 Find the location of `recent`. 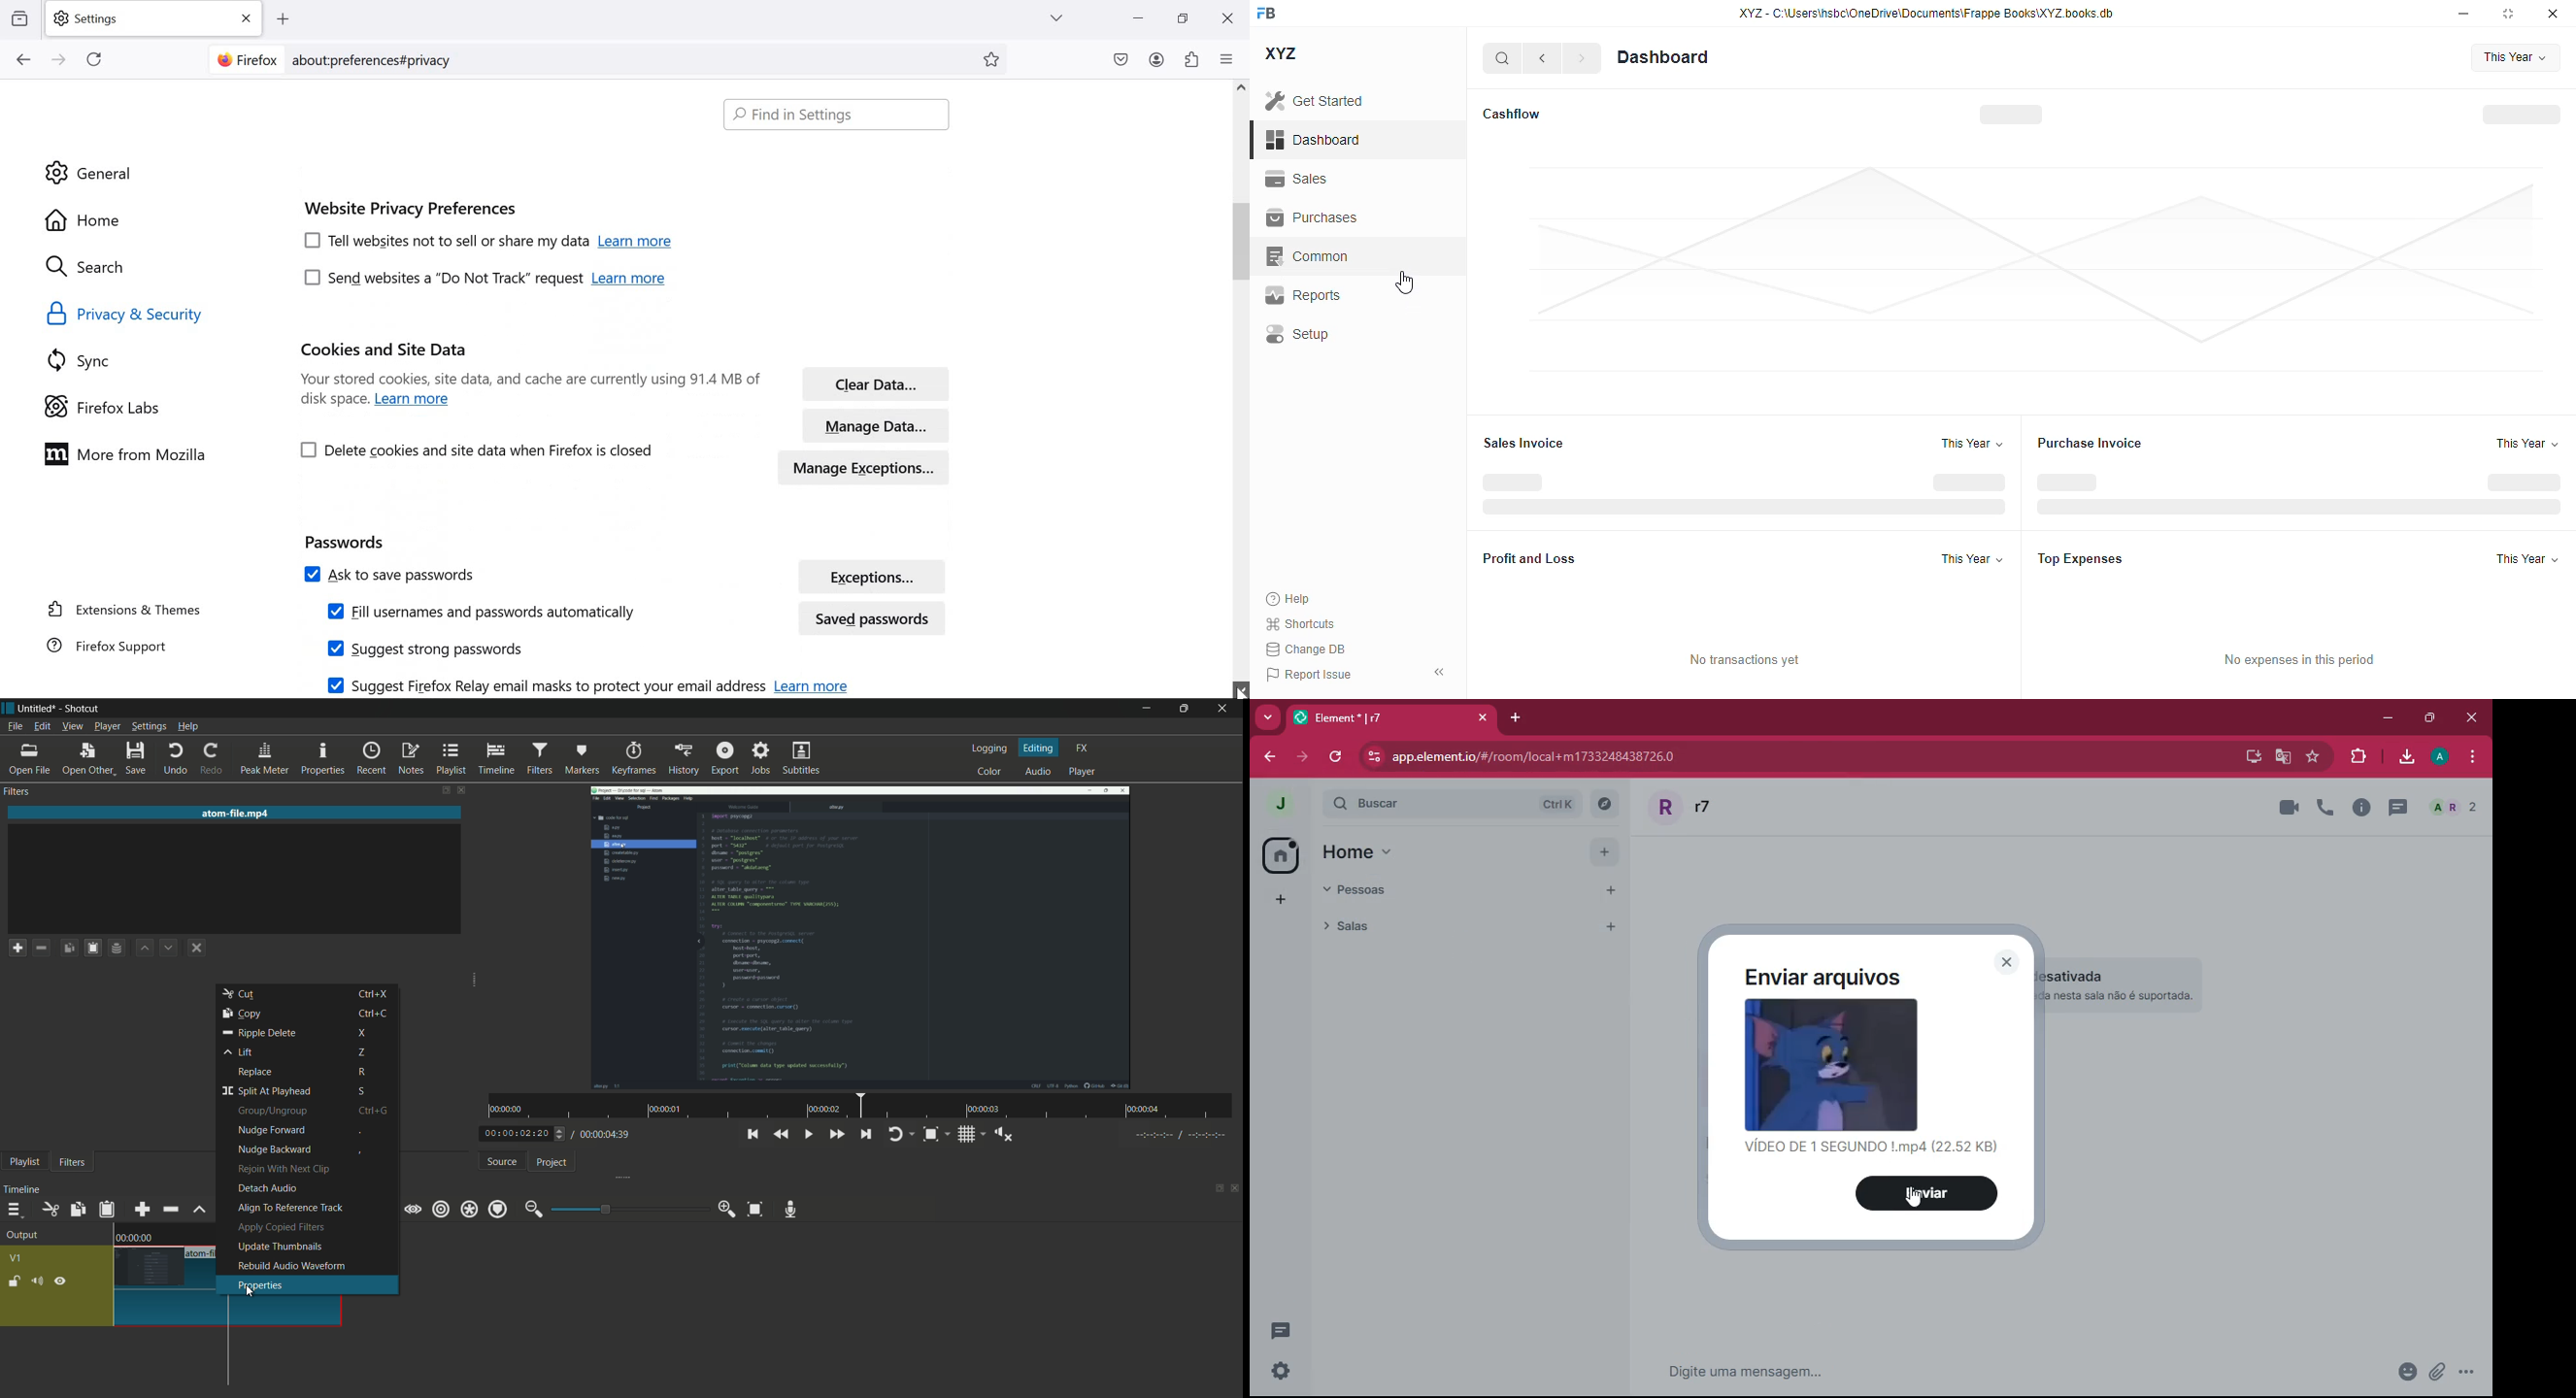

recent is located at coordinates (370, 759).